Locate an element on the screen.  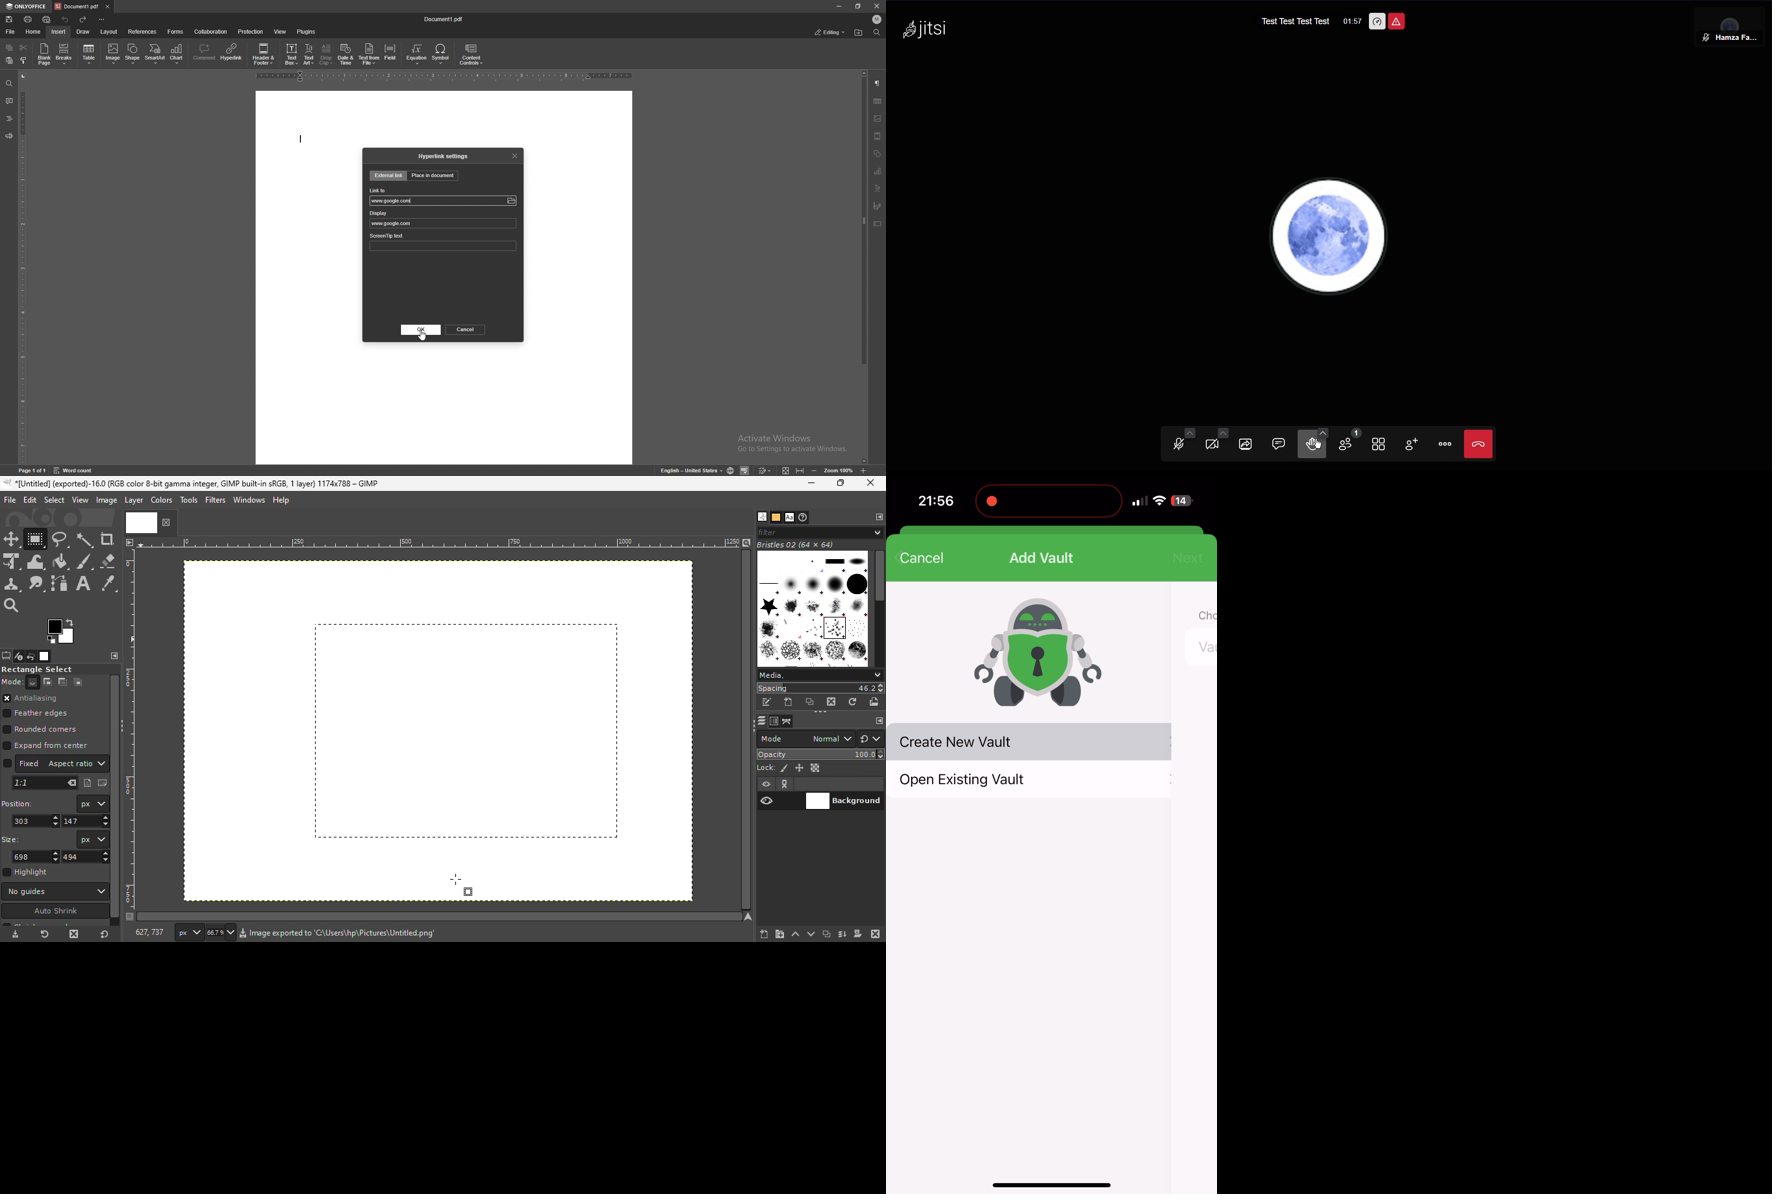
chart is located at coordinates (177, 54).